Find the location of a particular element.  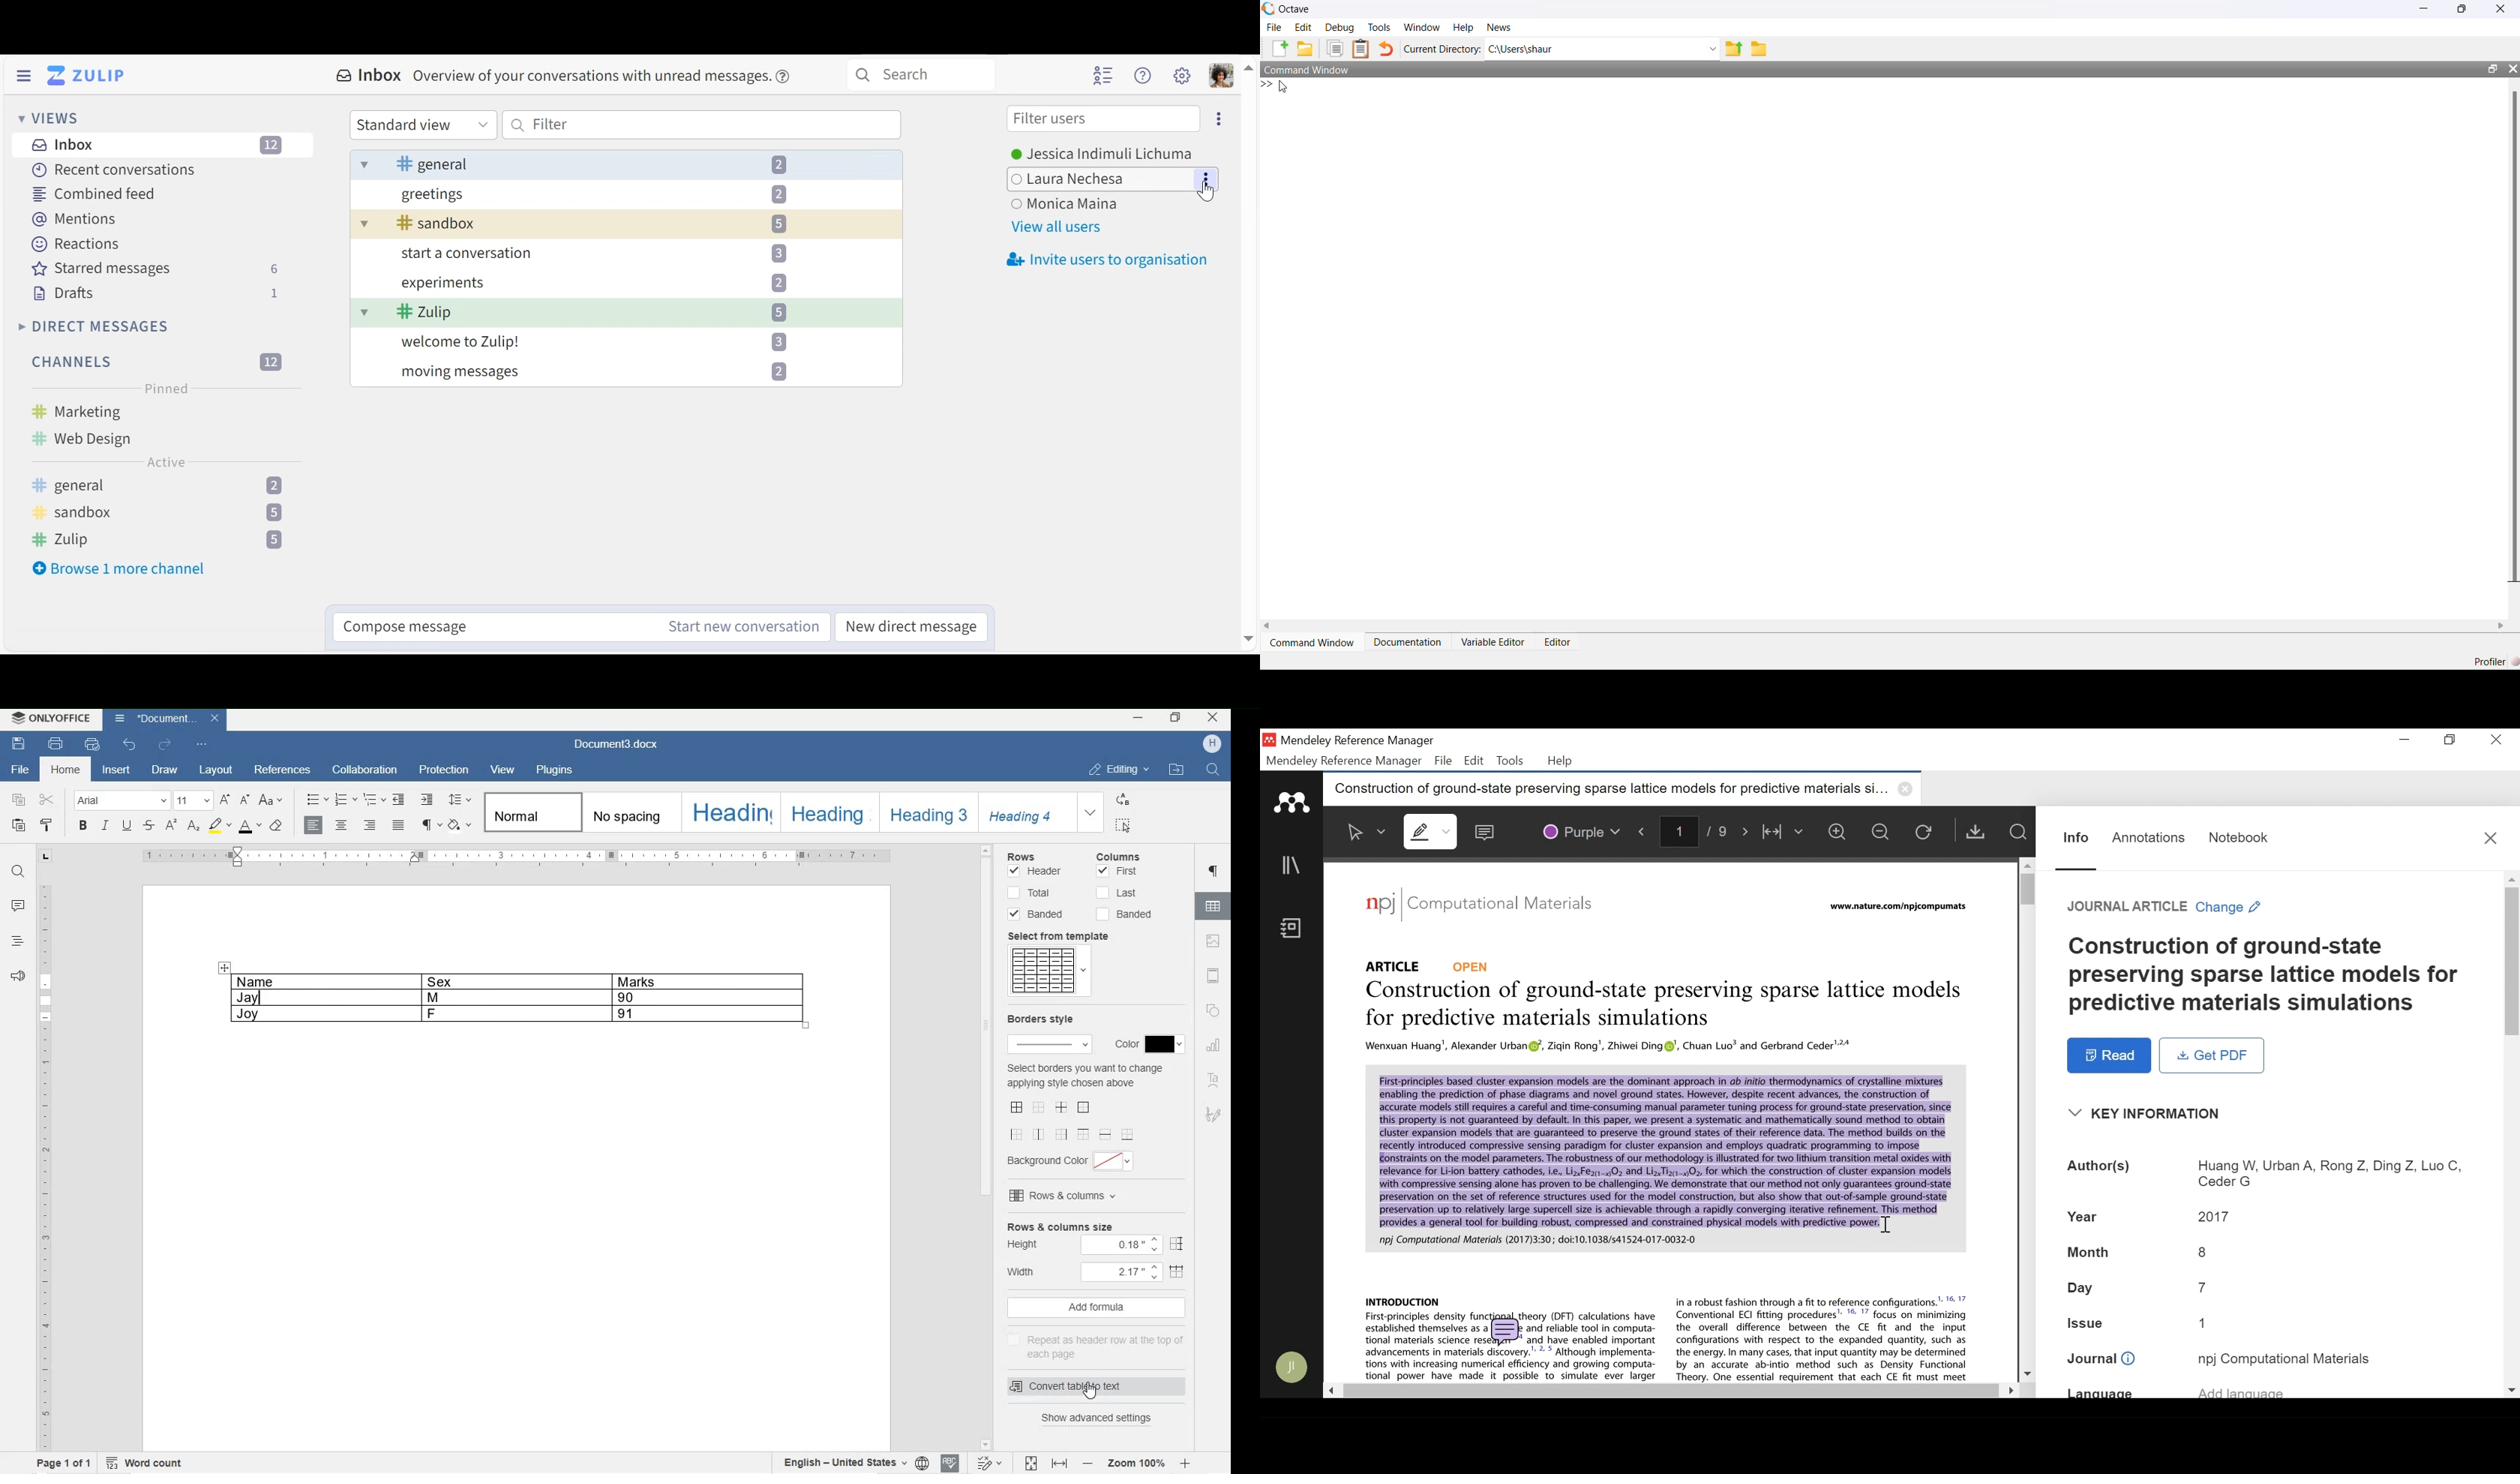

PDF Context is located at coordinates (1661, 1155).